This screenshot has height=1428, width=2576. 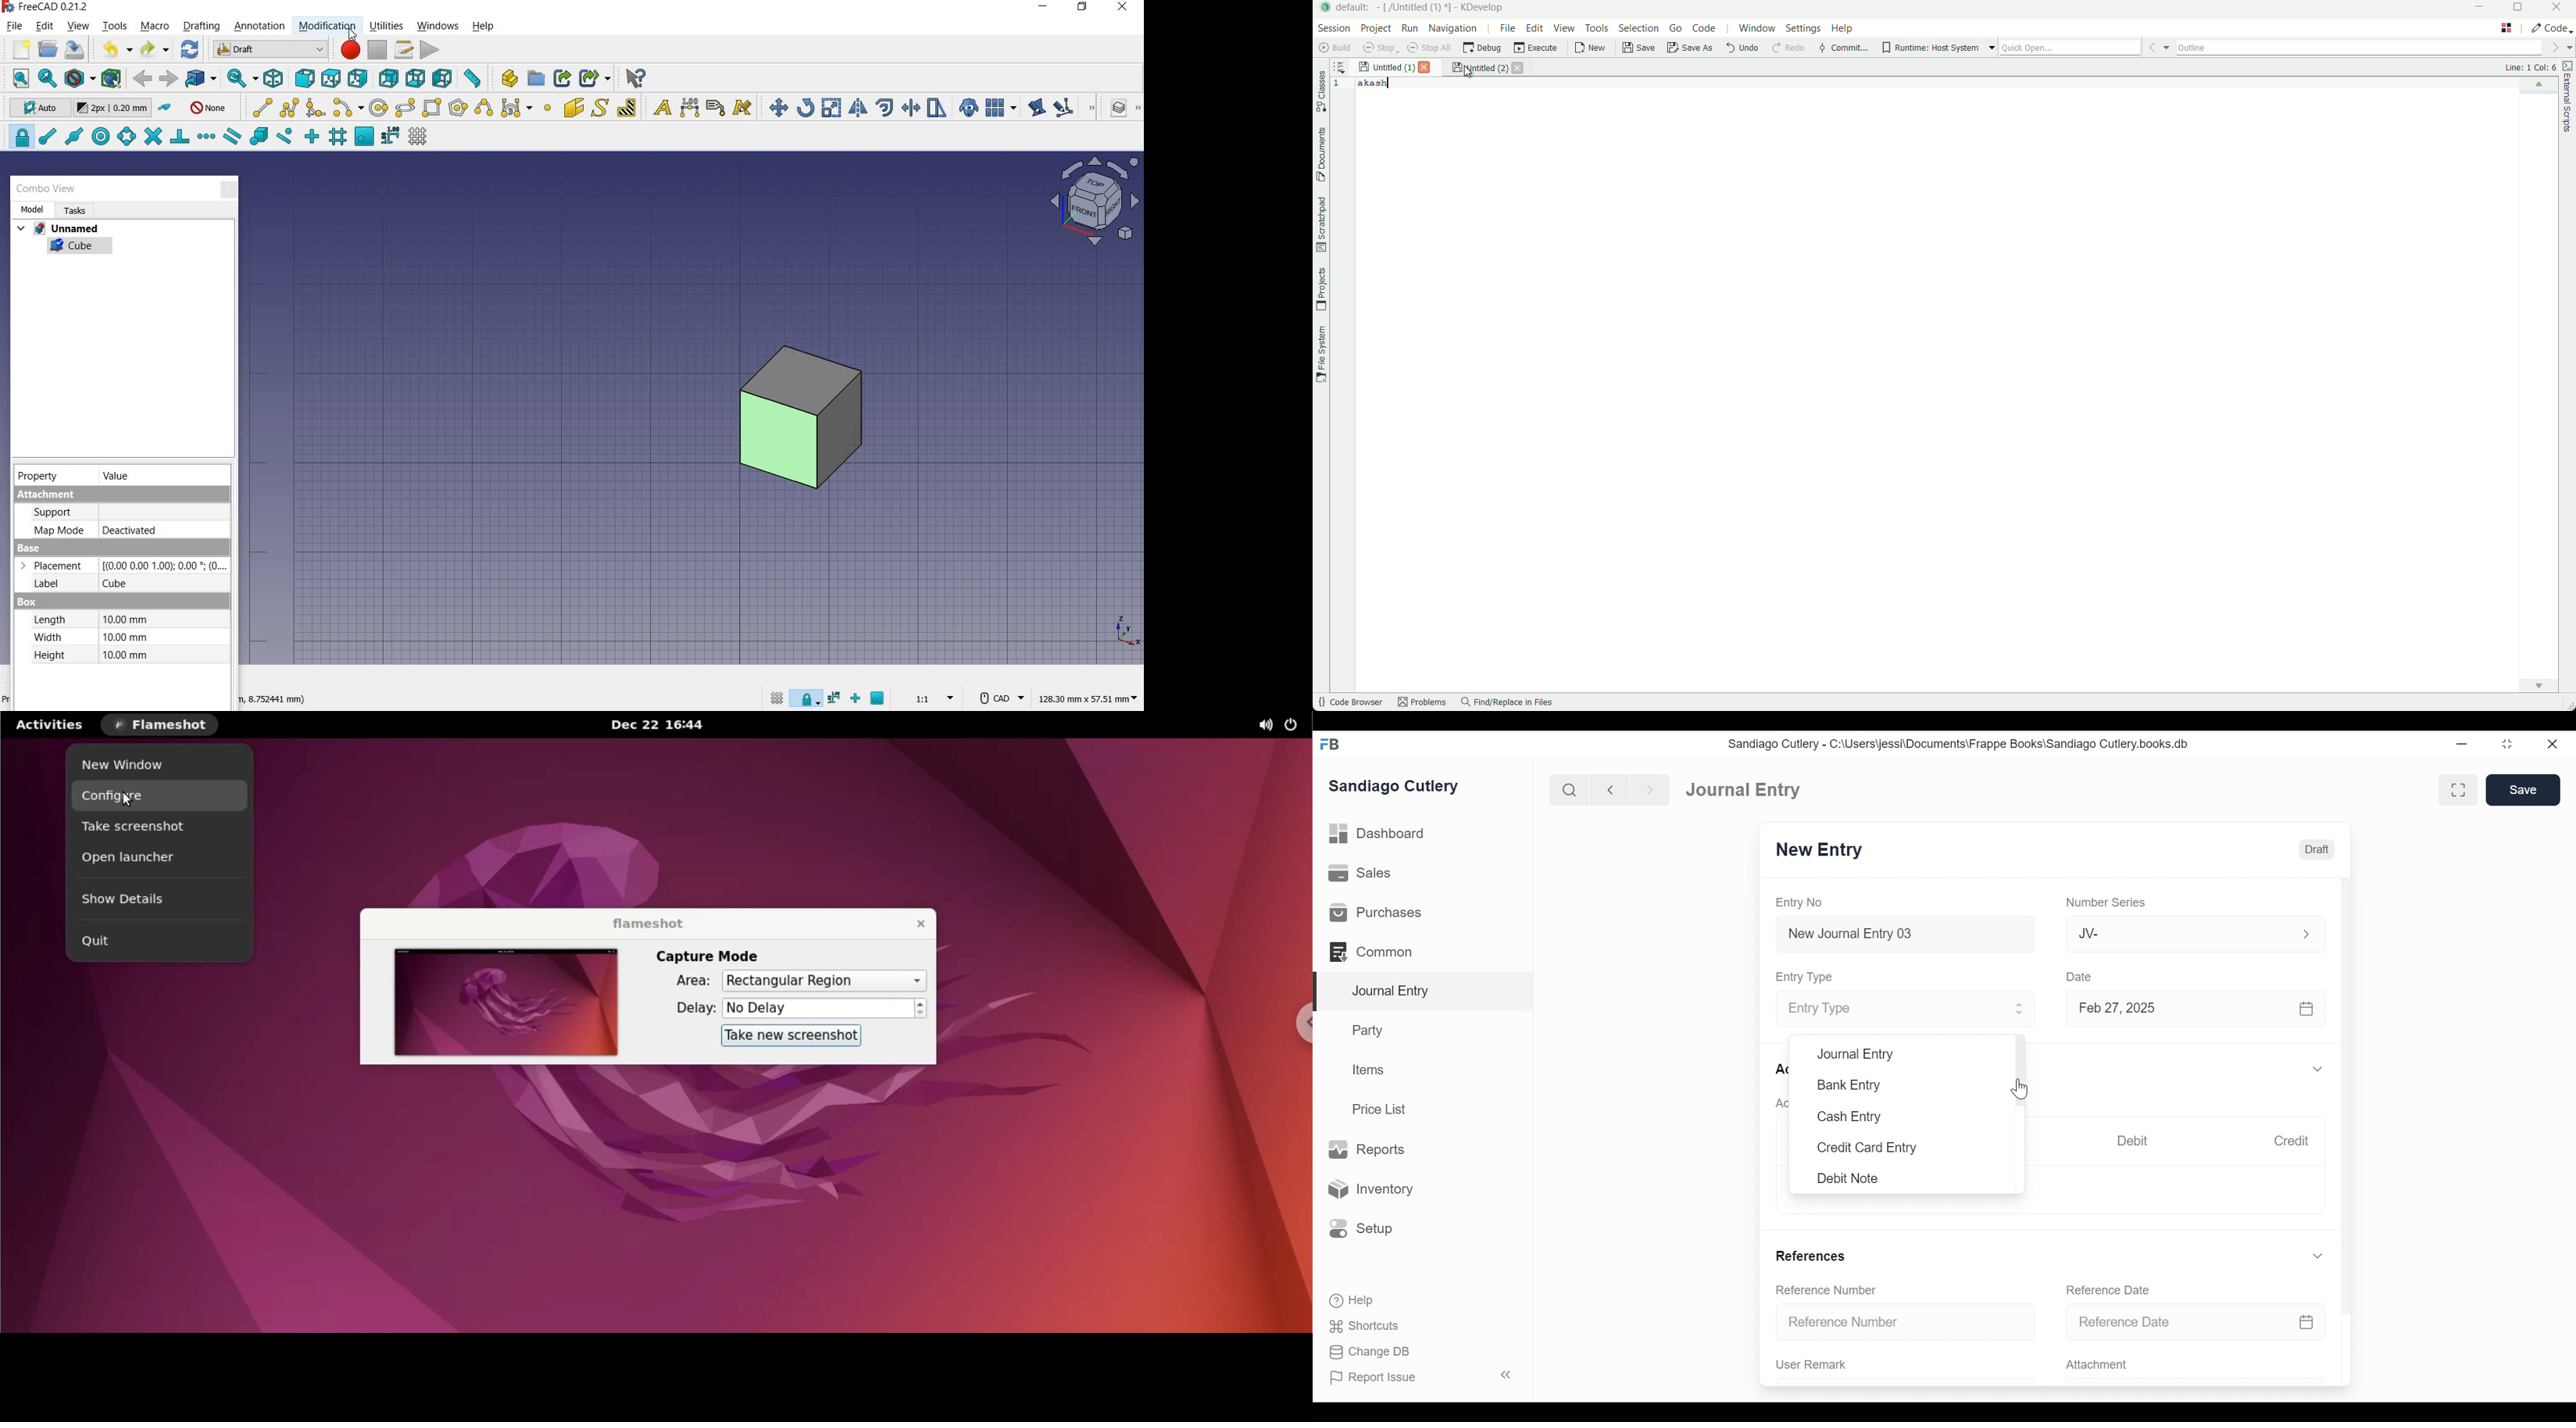 I want to click on save, so click(x=75, y=51).